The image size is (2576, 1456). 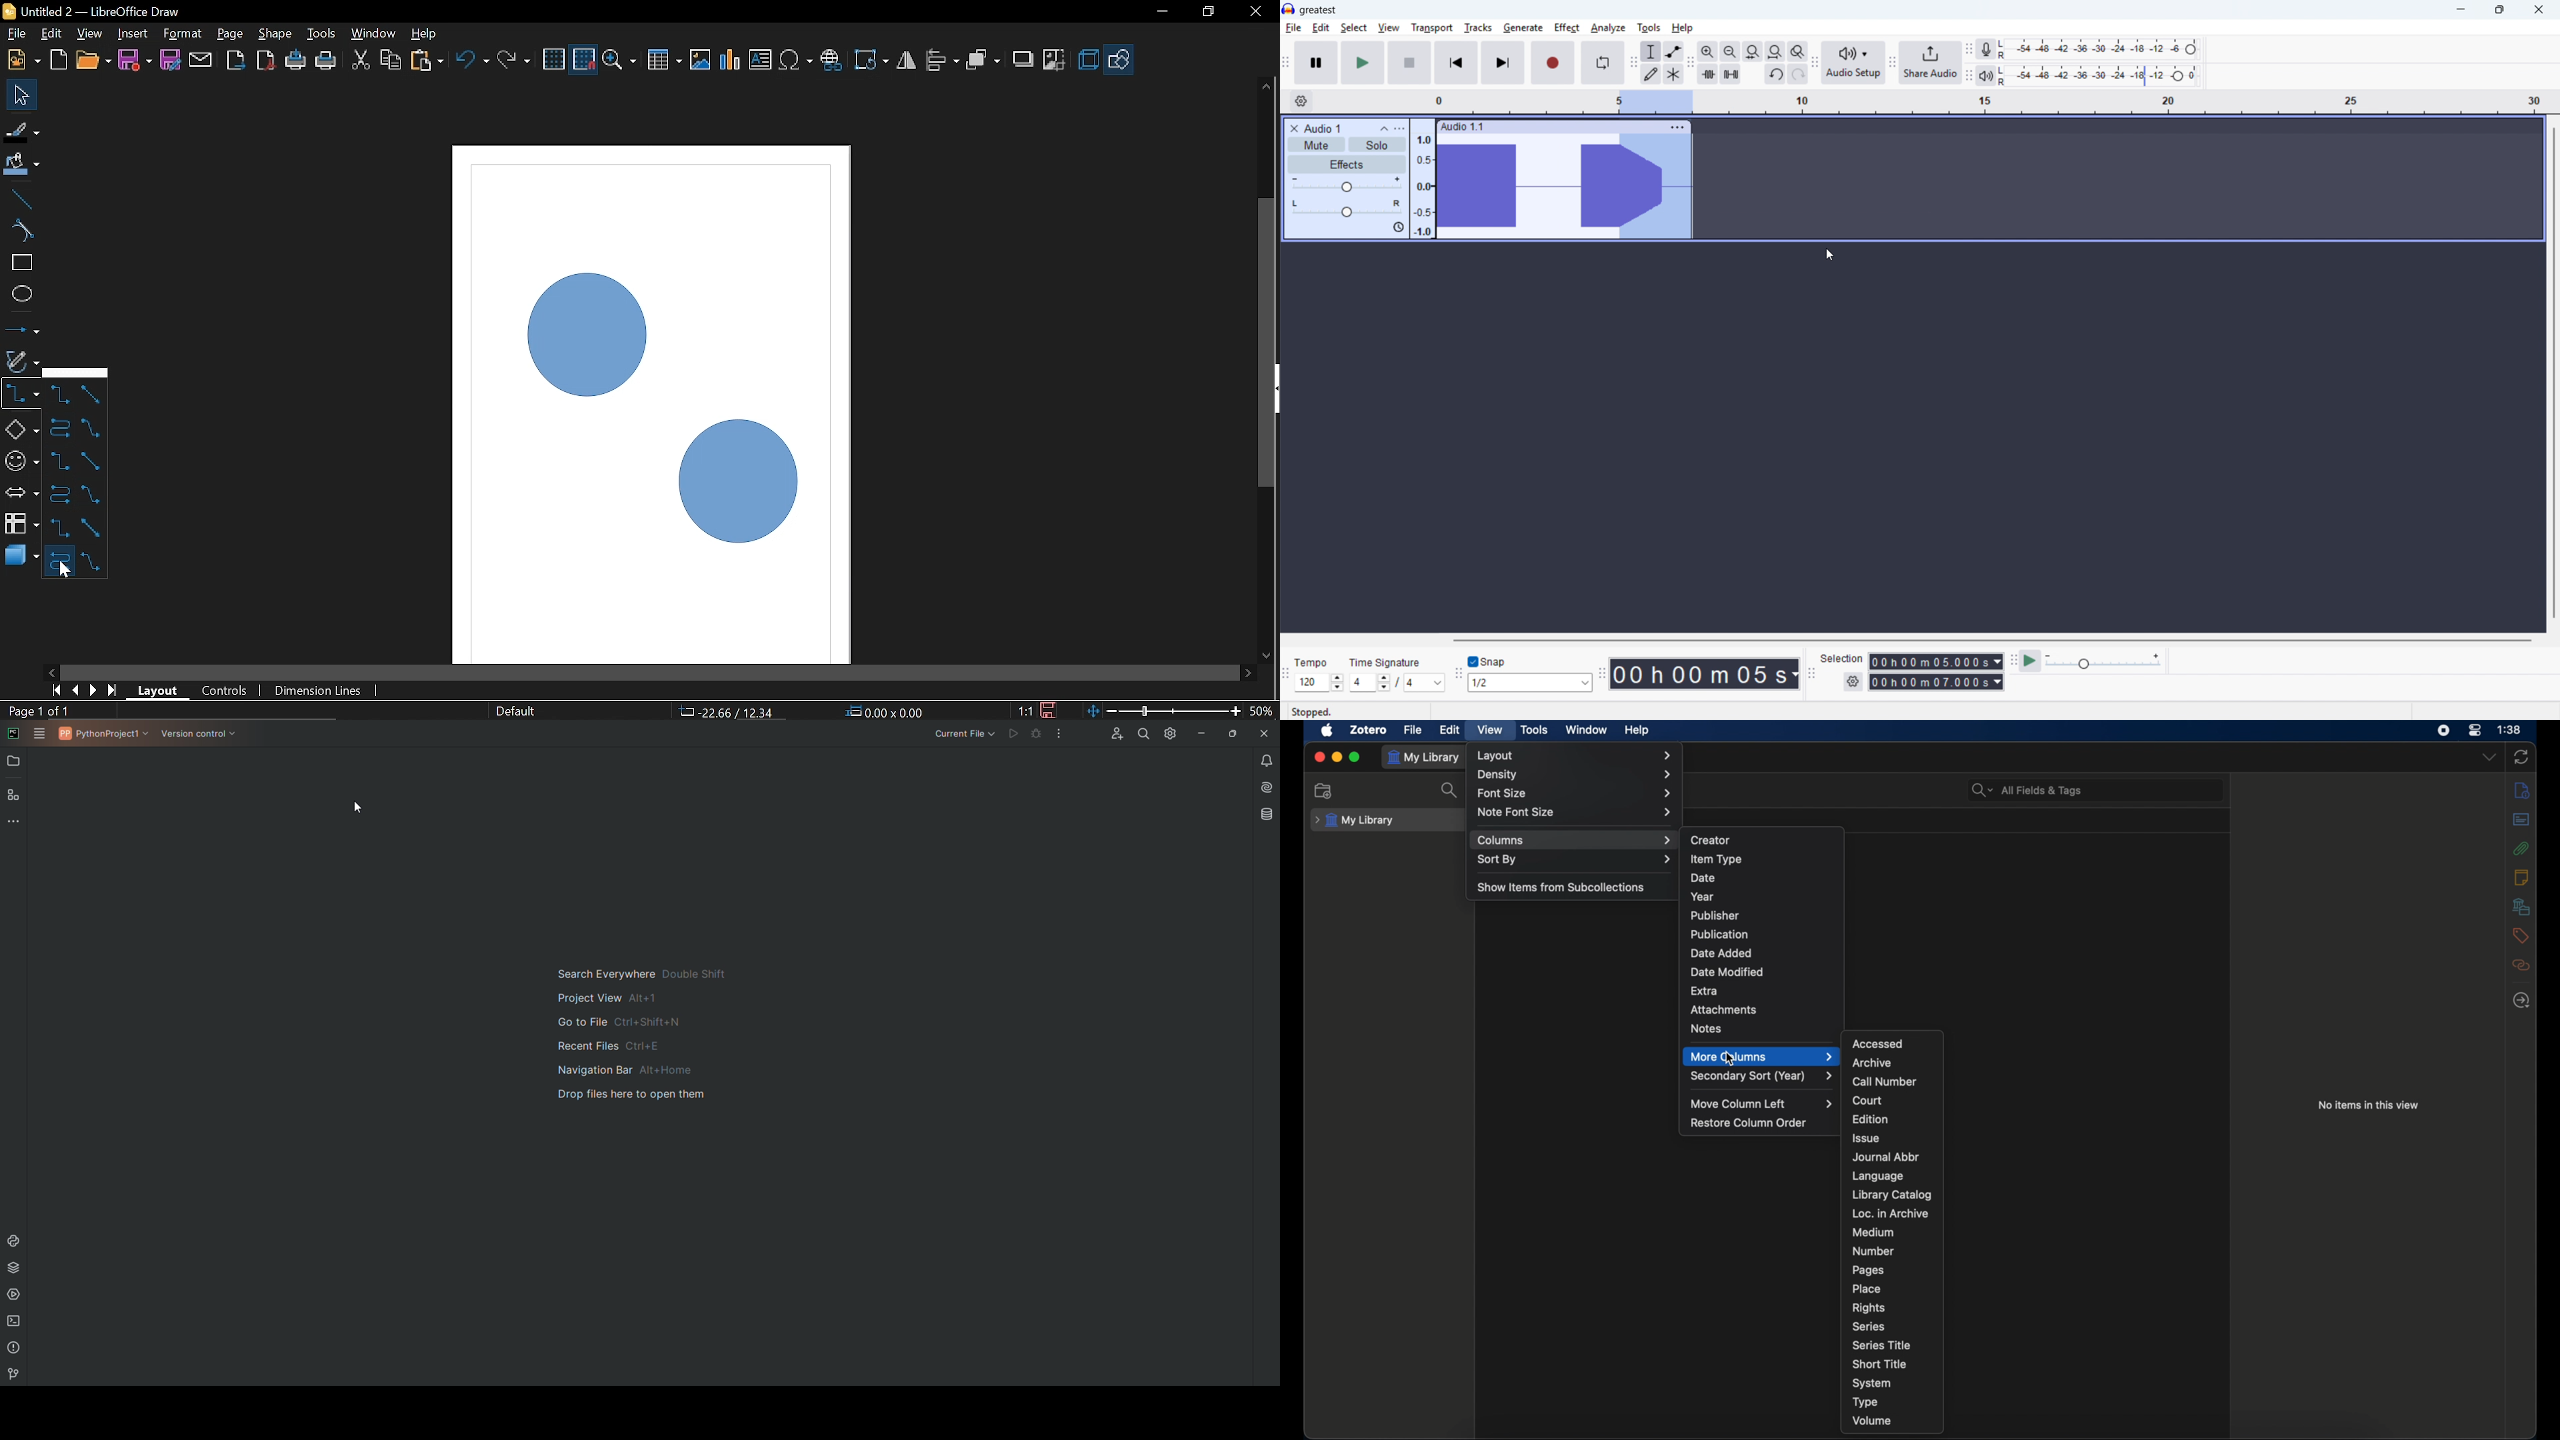 What do you see at coordinates (92, 11) in the screenshot?
I see `Current window` at bounding box center [92, 11].